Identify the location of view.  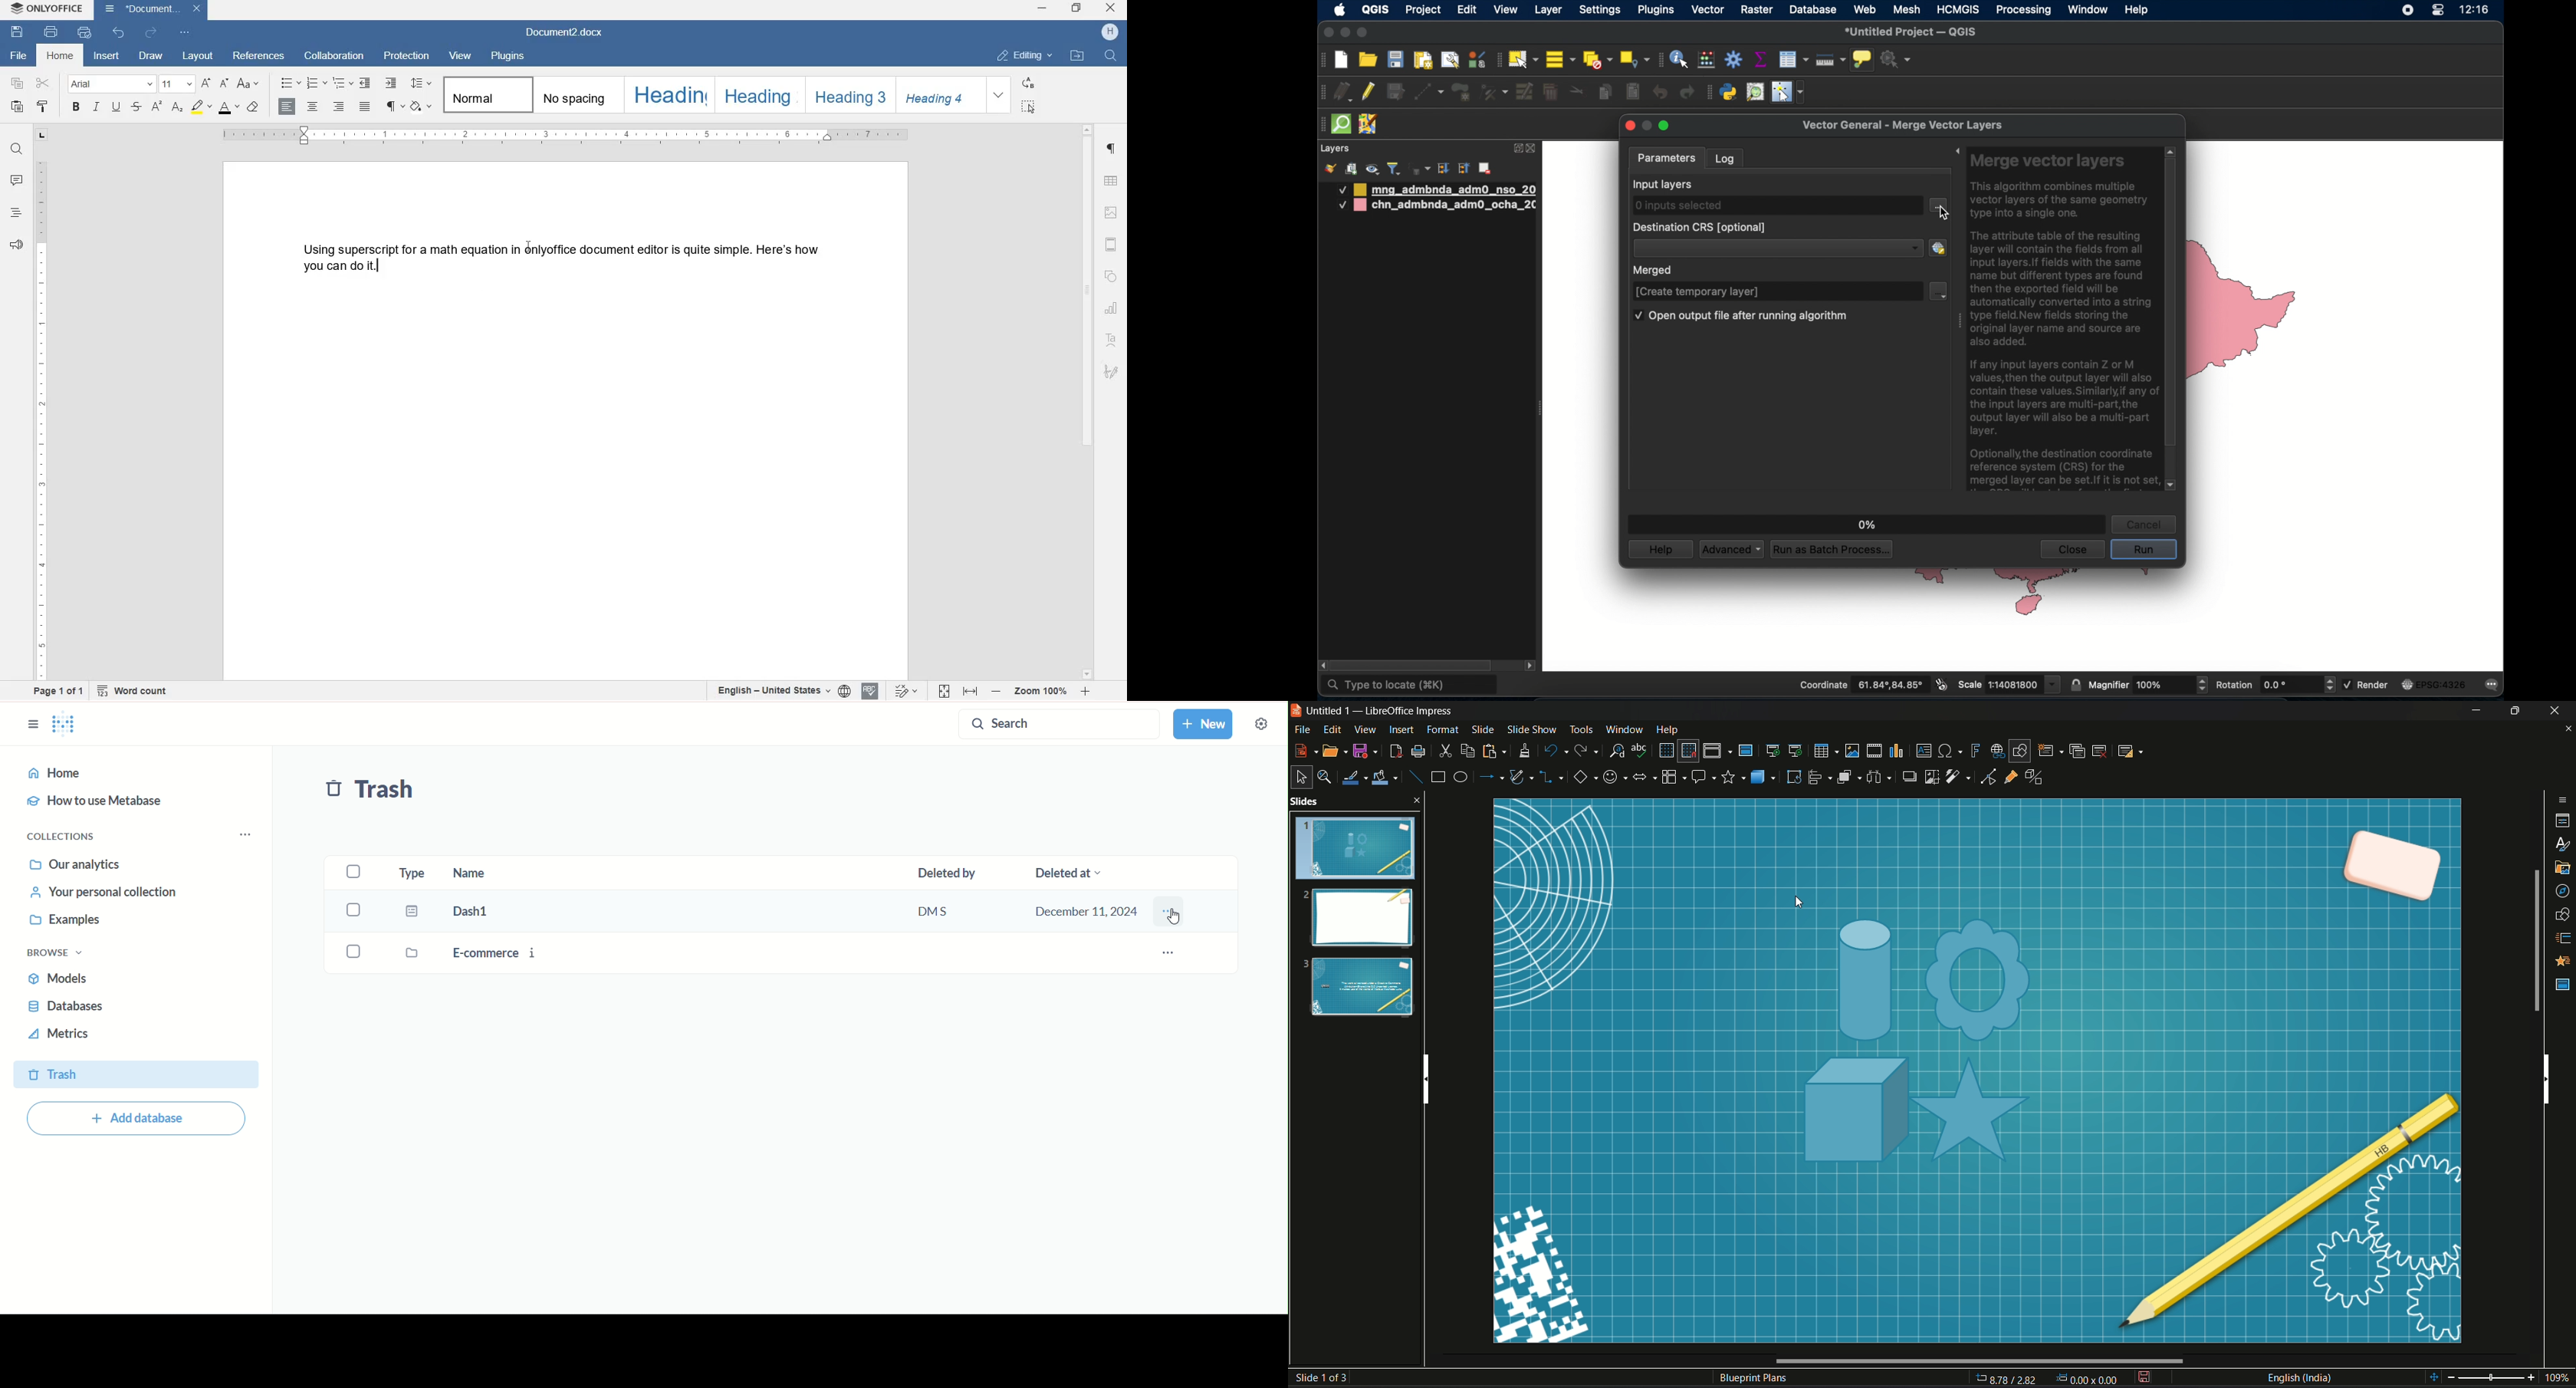
(461, 54).